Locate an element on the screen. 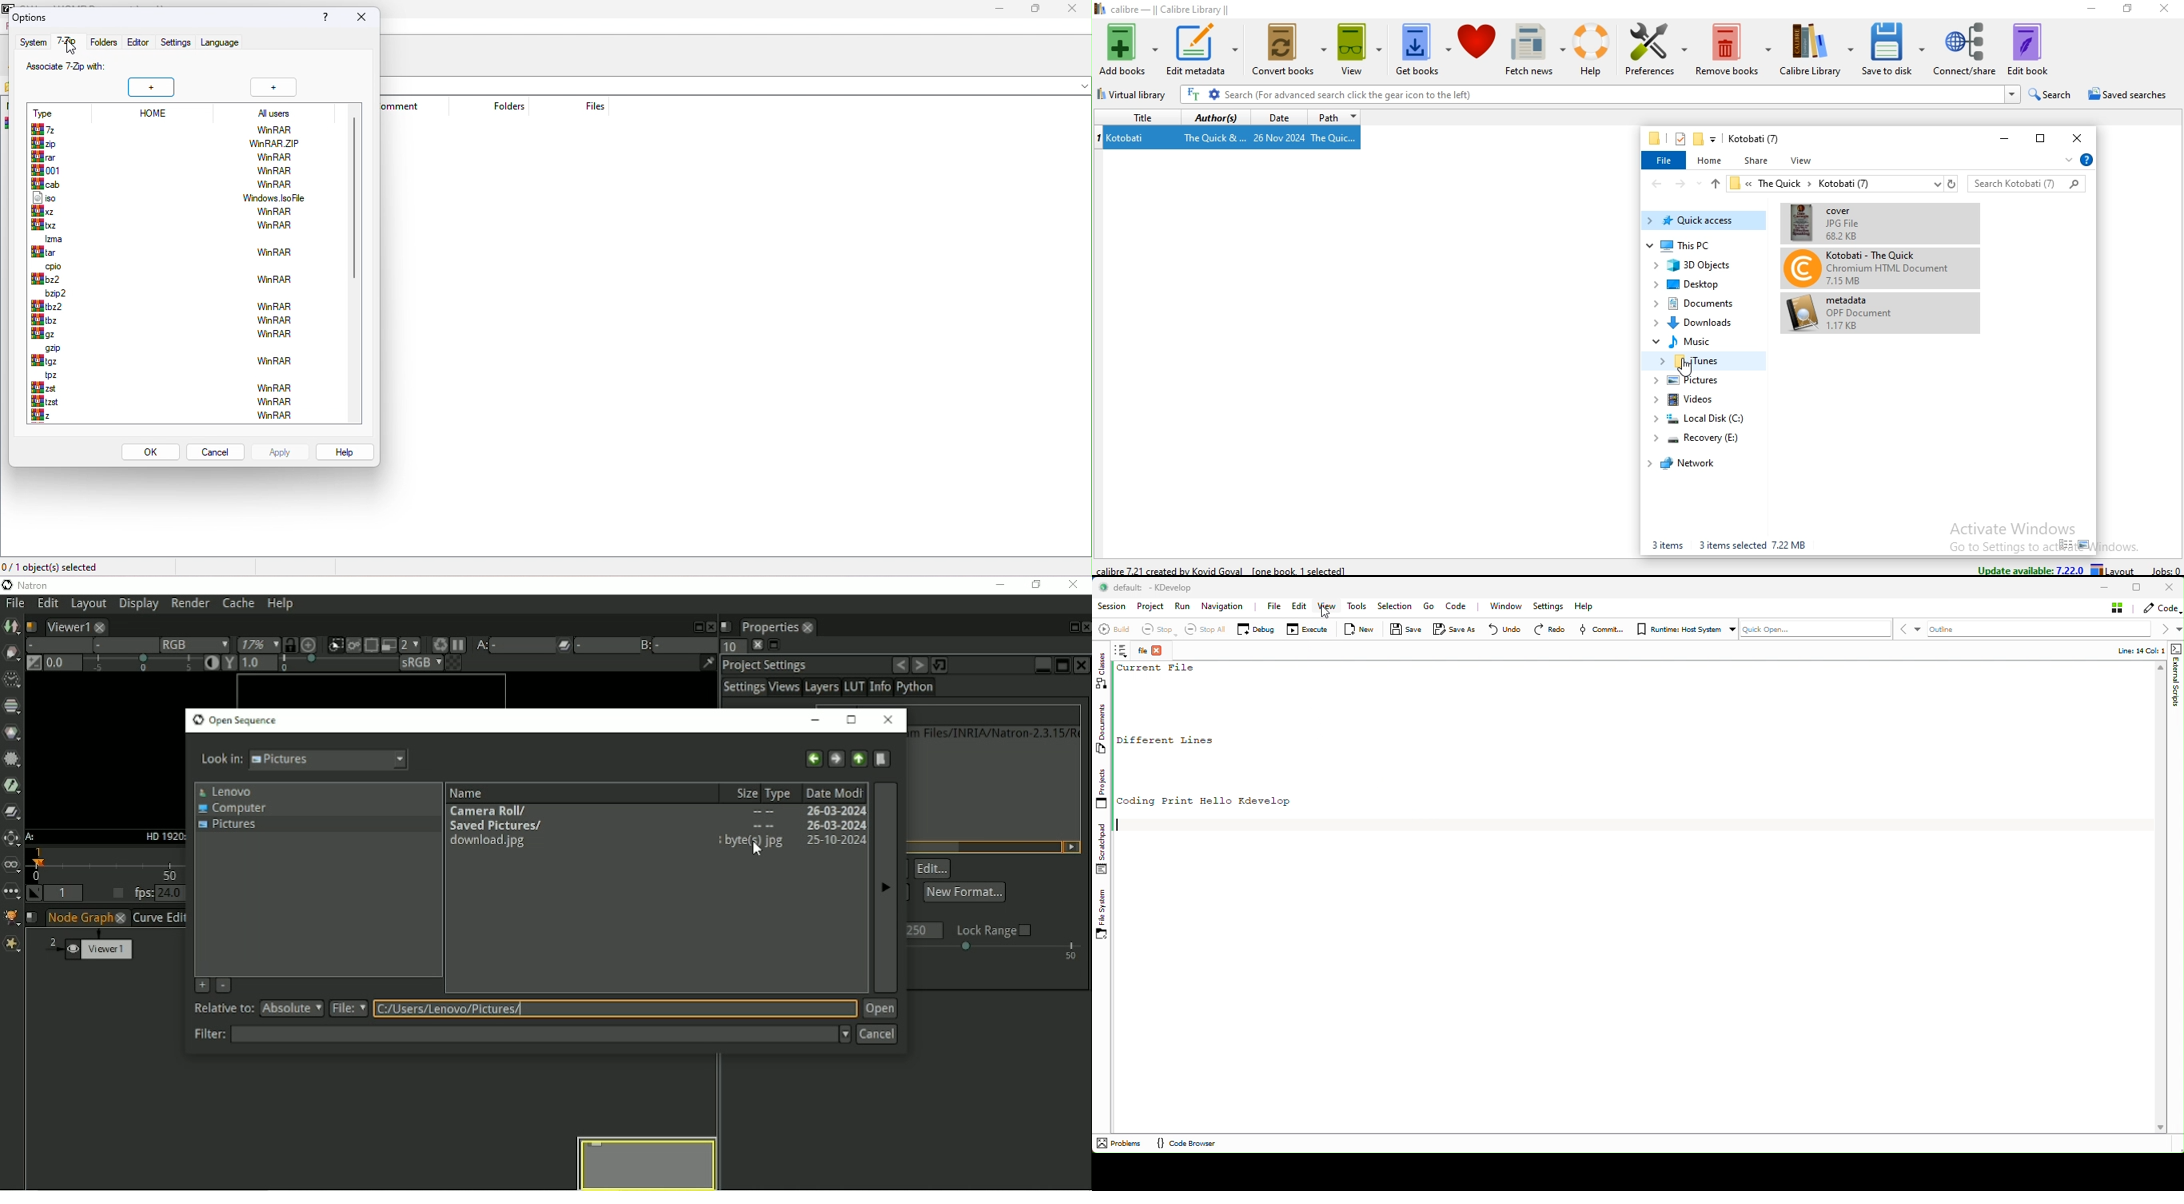 This screenshot has height=1204, width=2184. refresh is located at coordinates (1951, 183).